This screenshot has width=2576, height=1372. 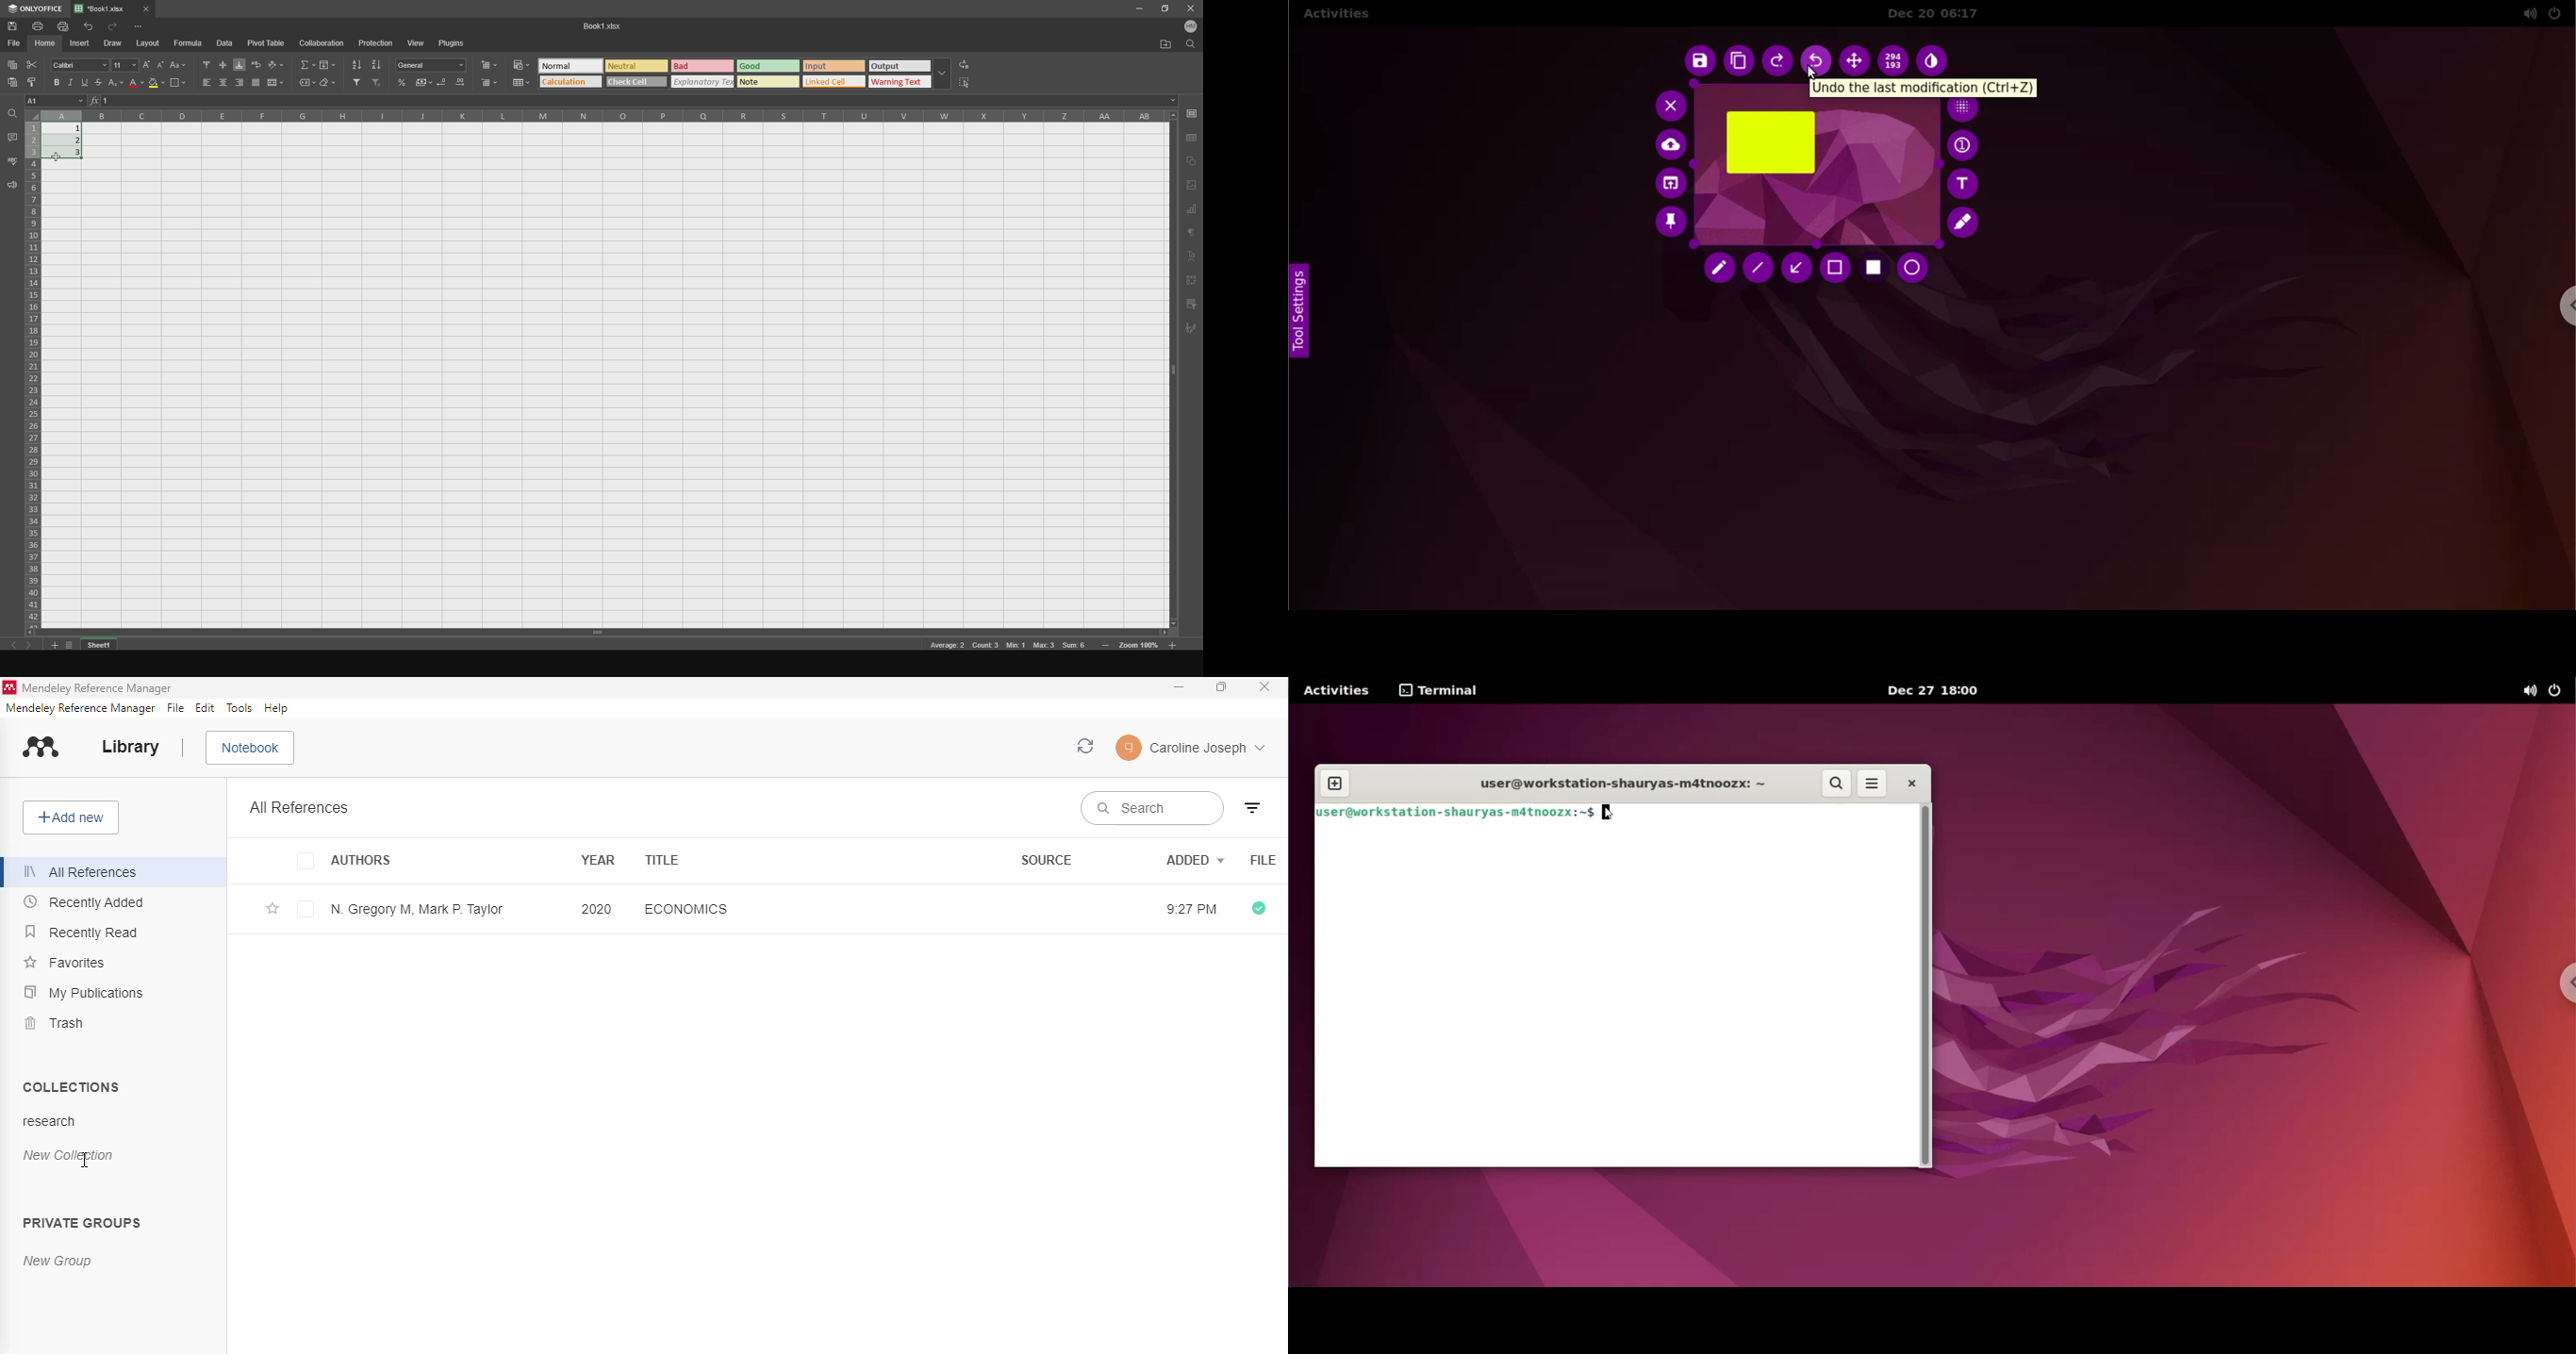 I want to click on cells, so click(x=33, y=368).